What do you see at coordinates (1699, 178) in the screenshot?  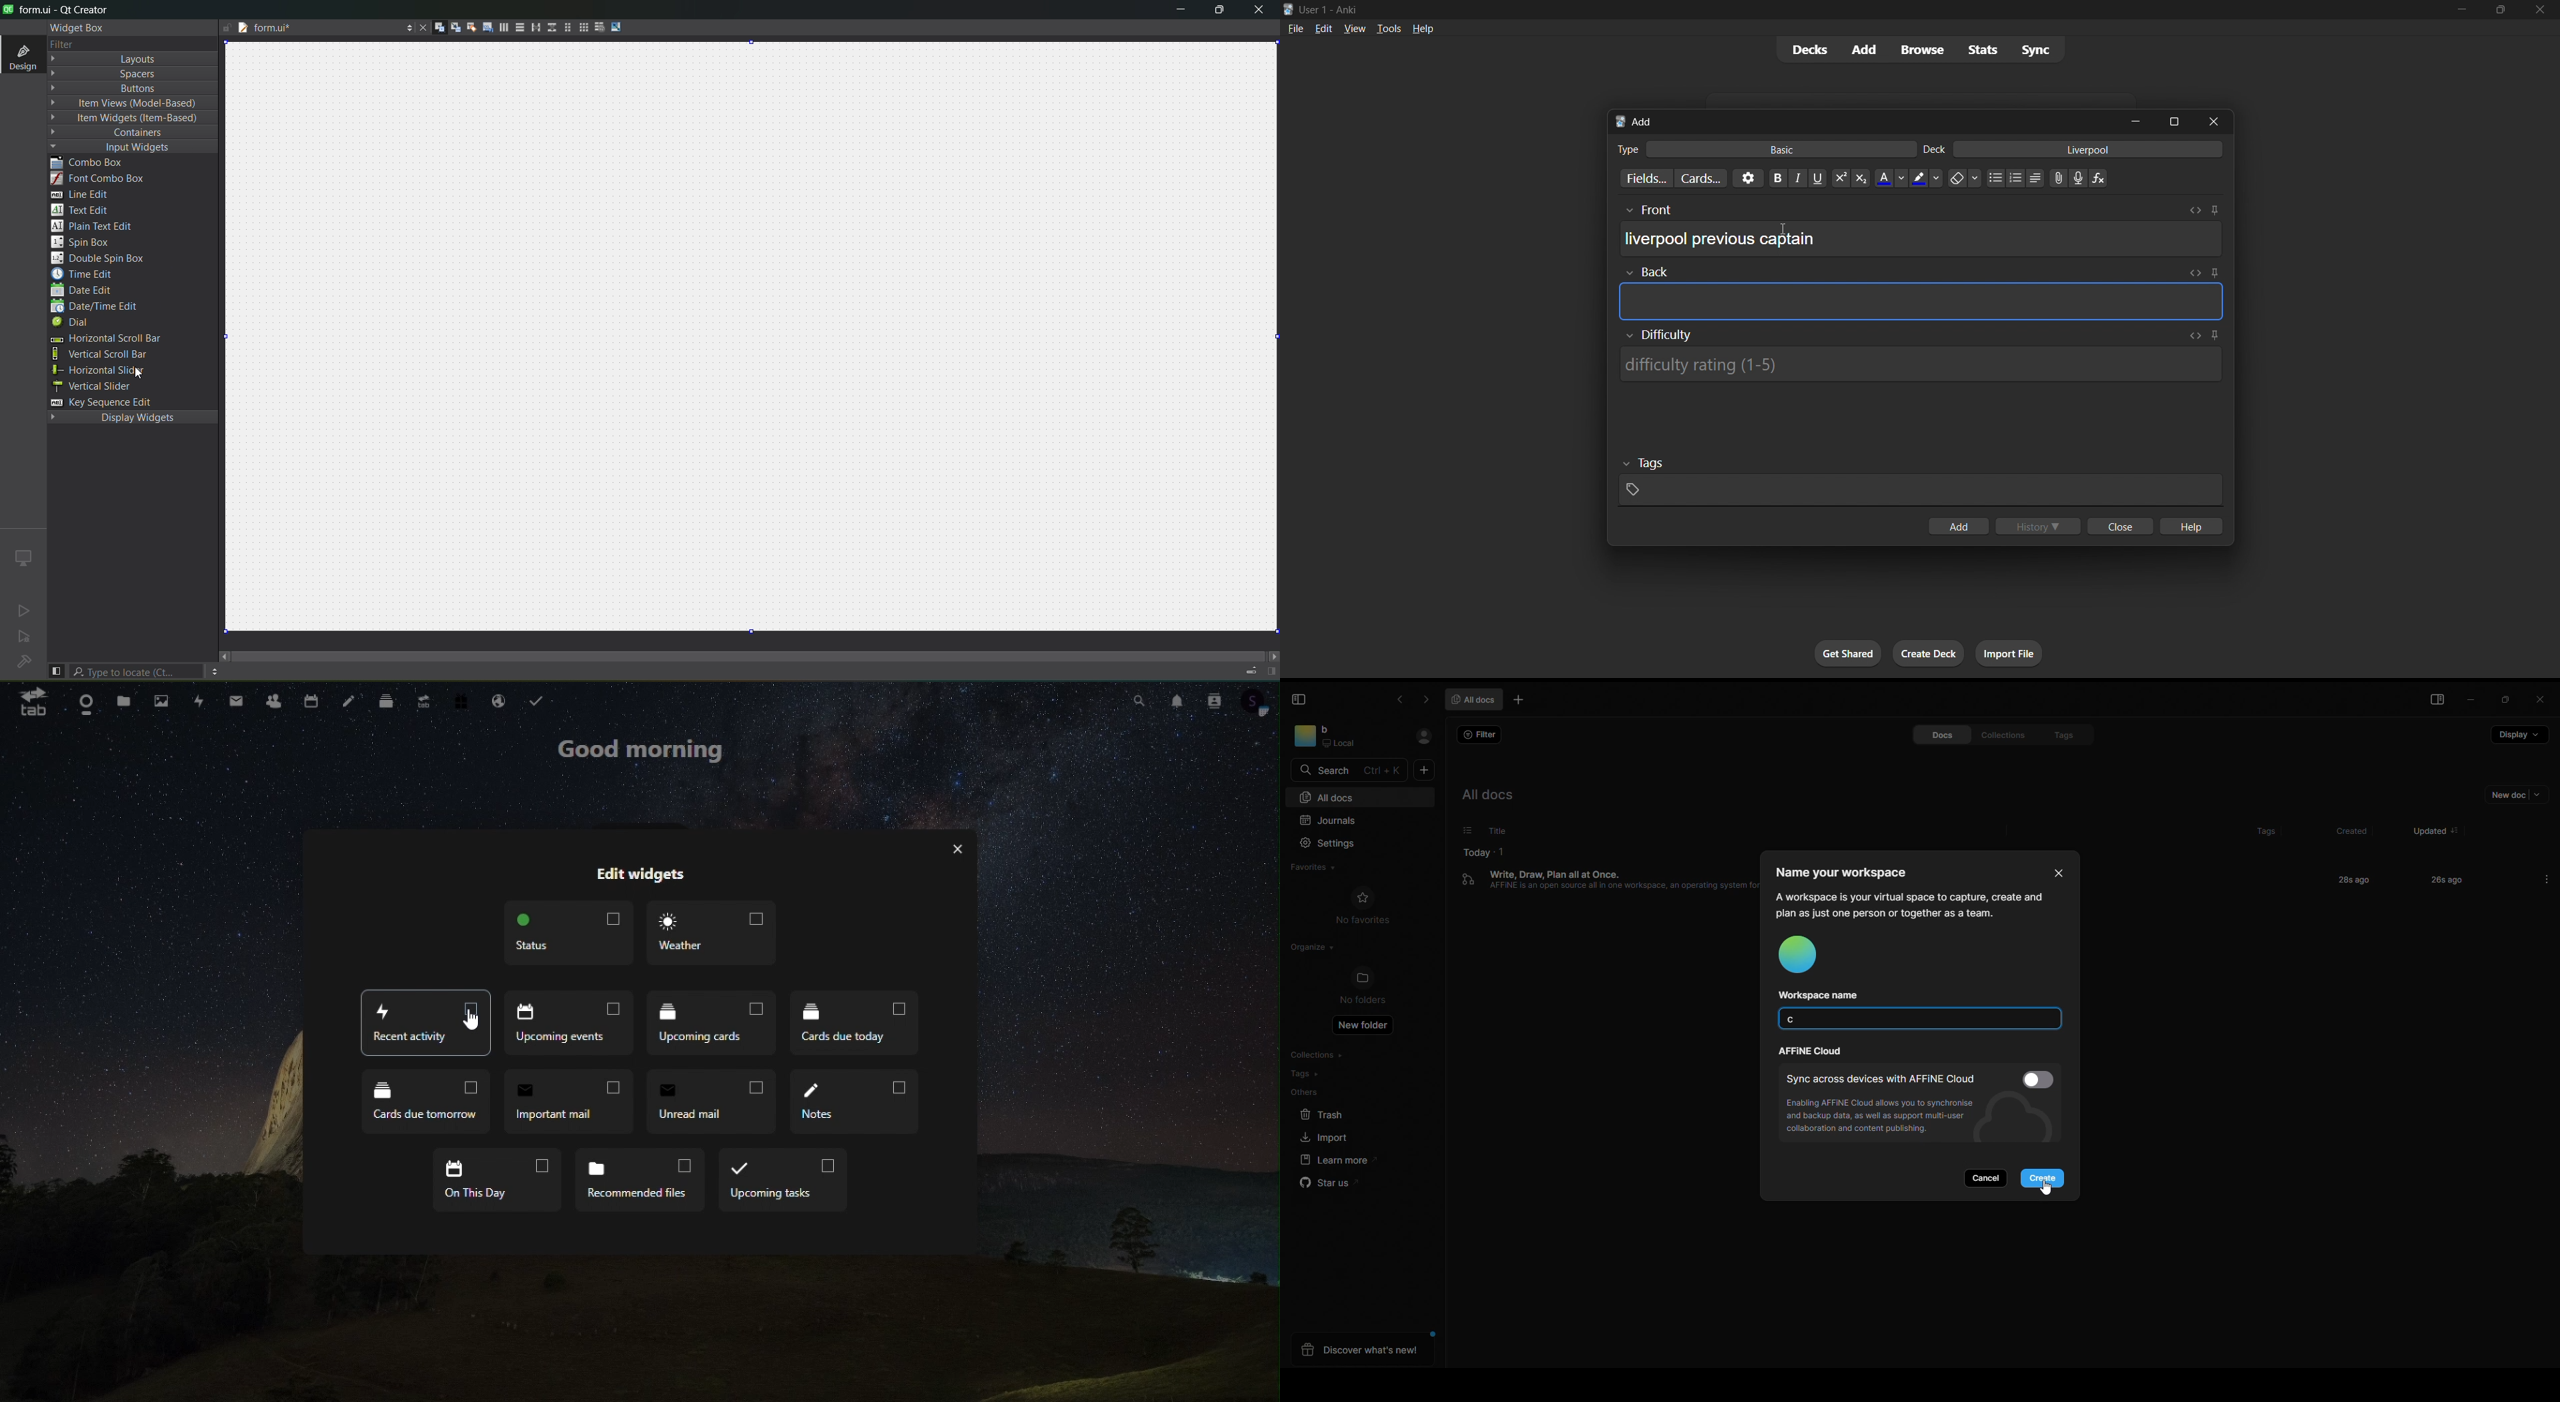 I see `customize card templates` at bounding box center [1699, 178].